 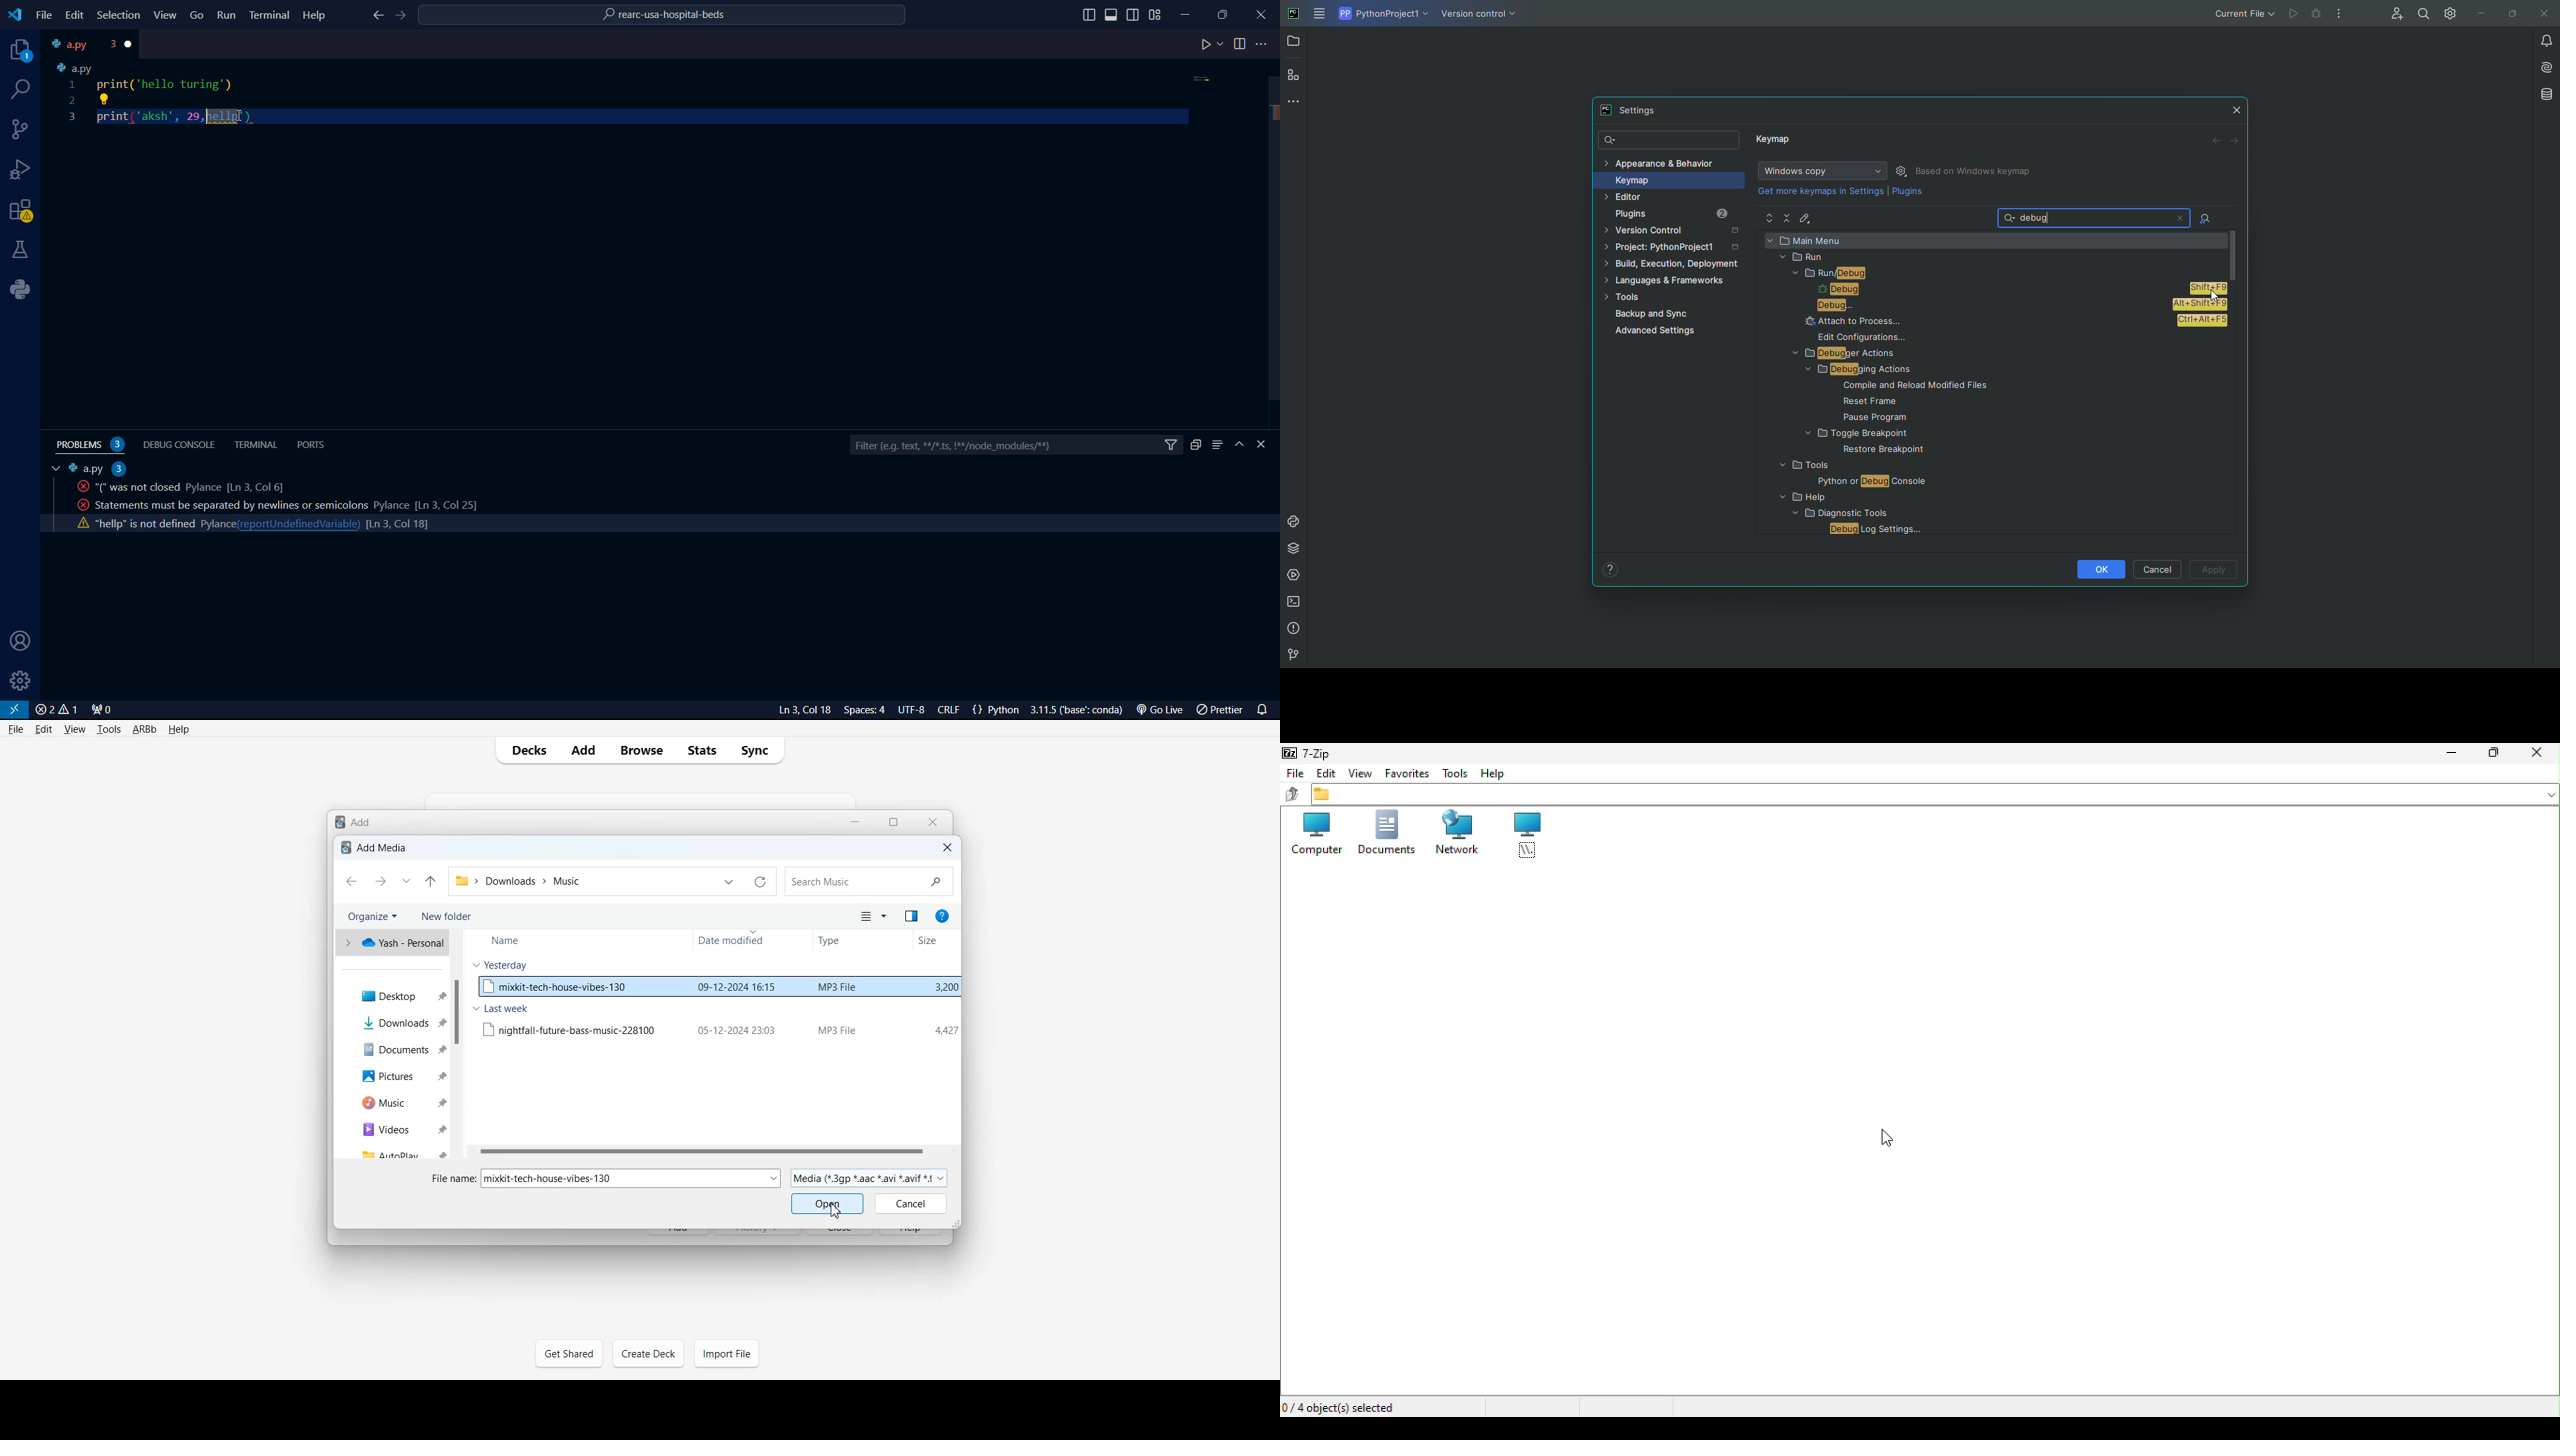 What do you see at coordinates (21, 213) in the screenshot?
I see `warning` at bounding box center [21, 213].